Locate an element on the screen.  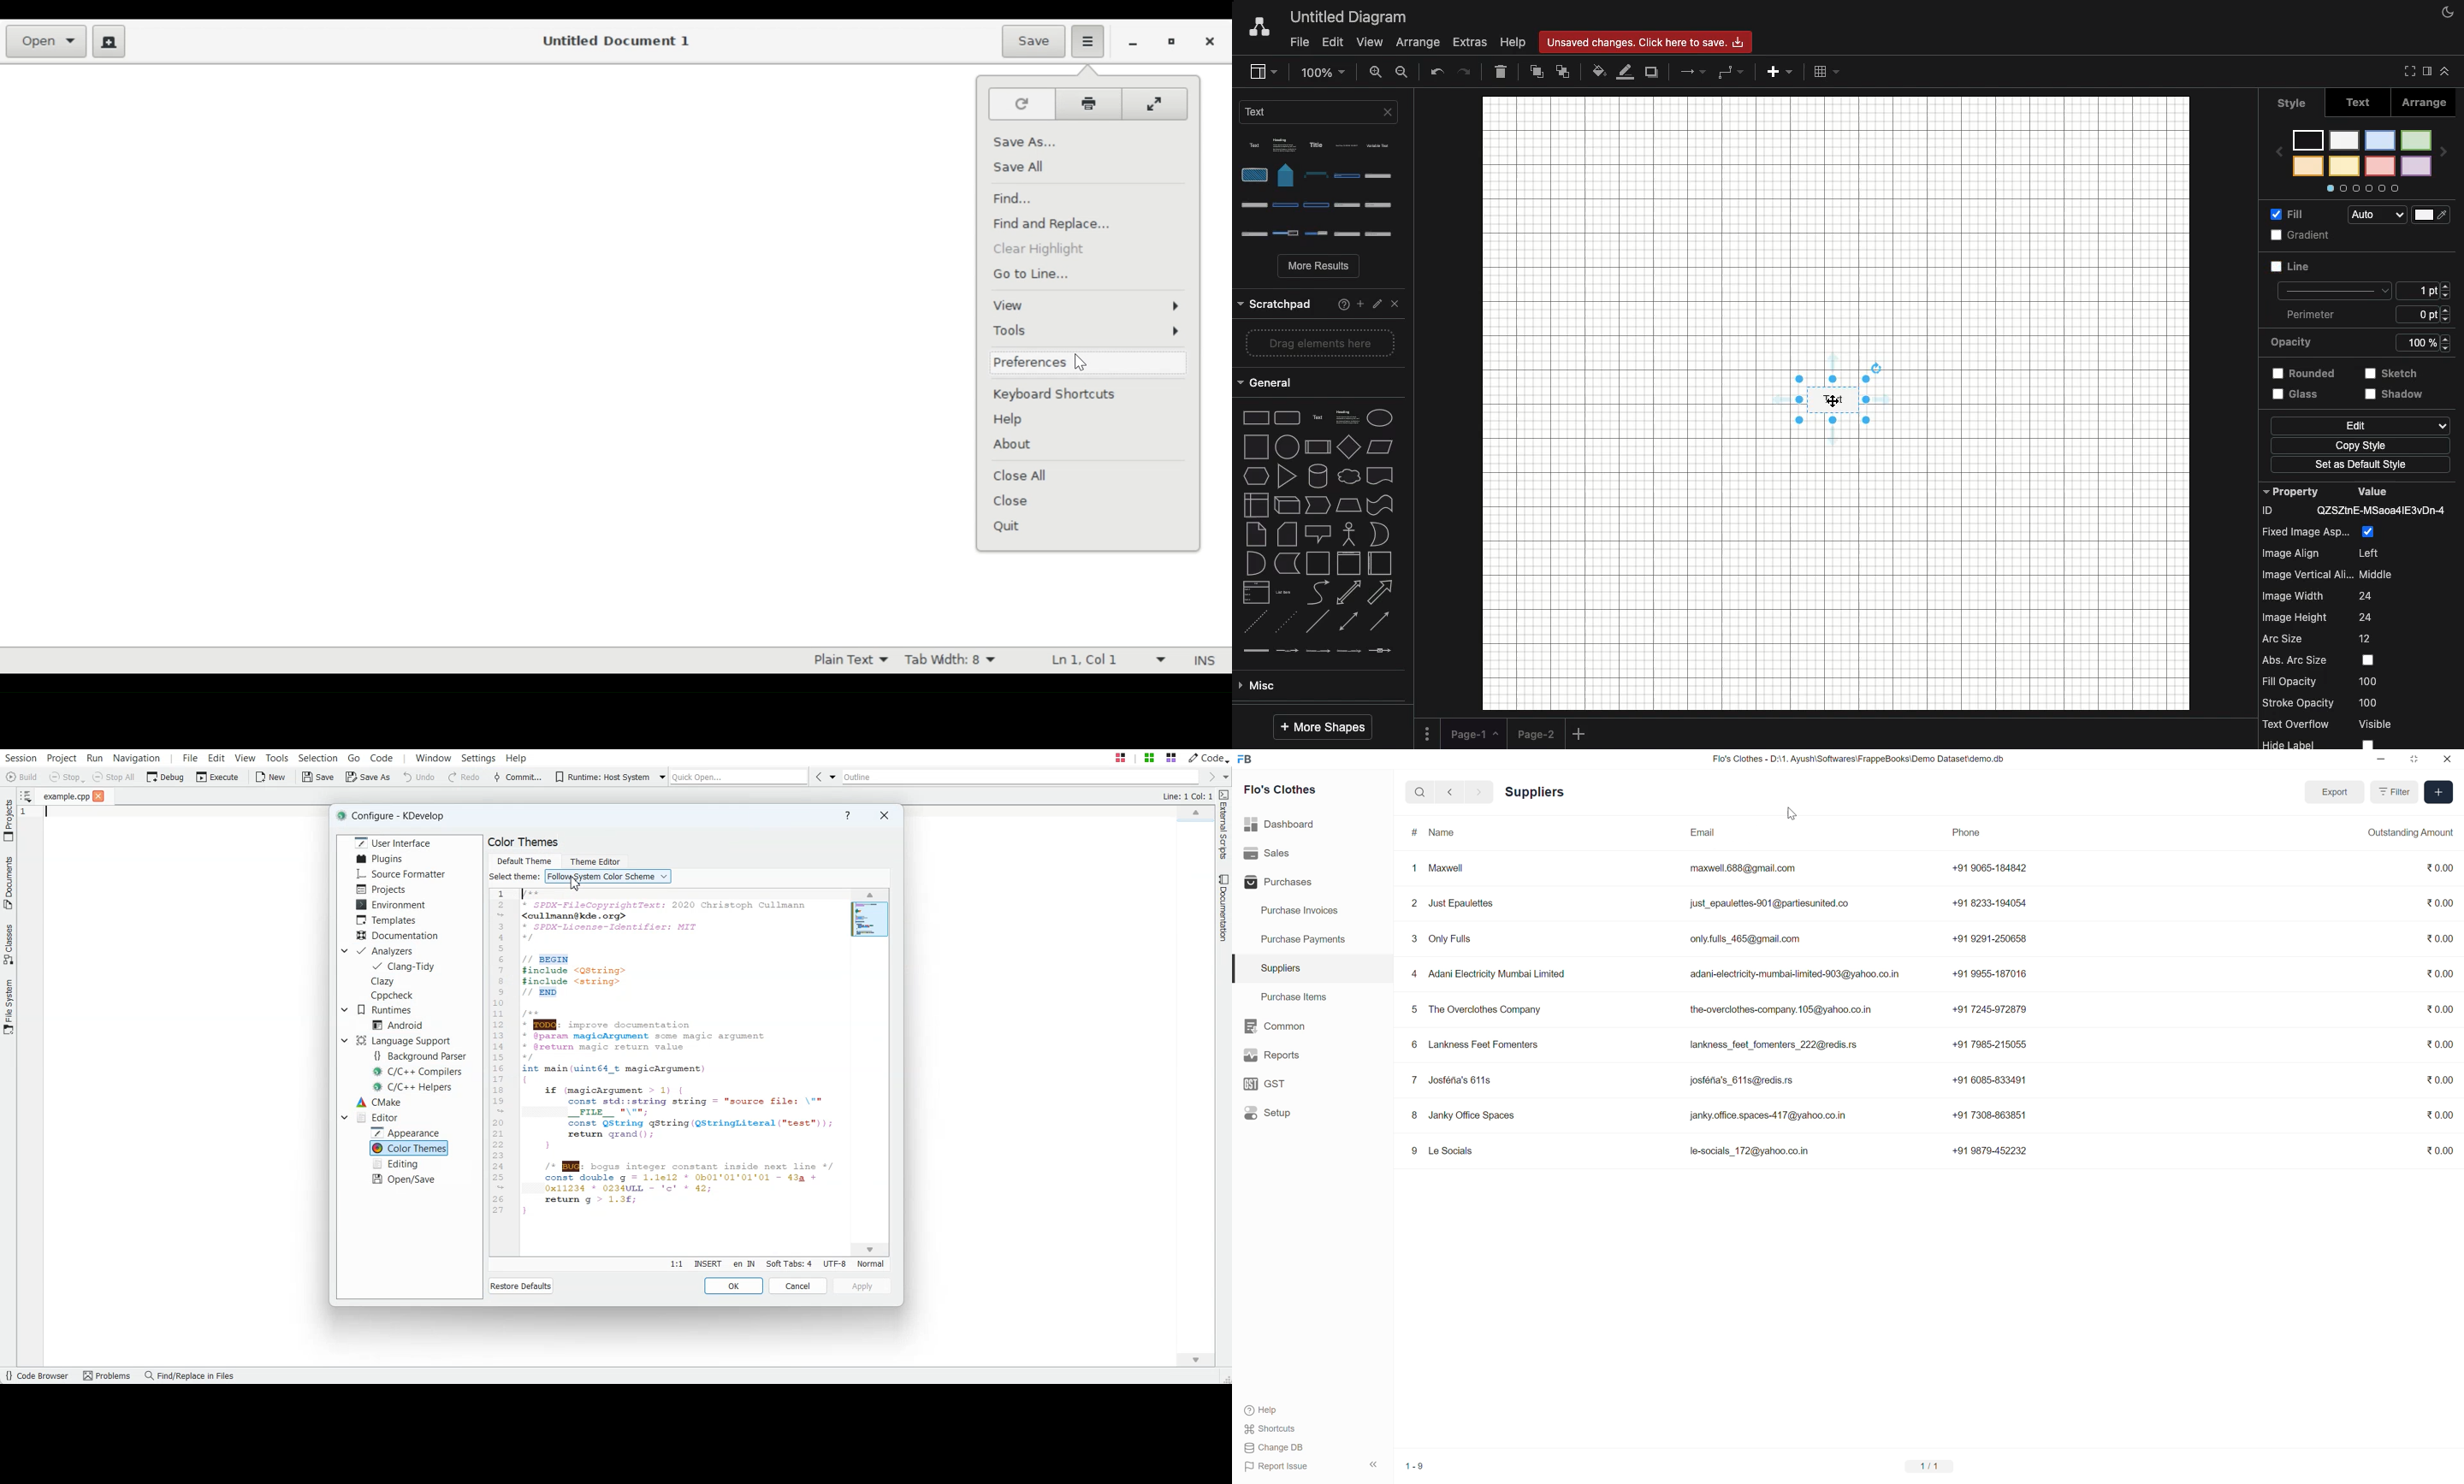
Copy style is located at coordinates (2361, 427).